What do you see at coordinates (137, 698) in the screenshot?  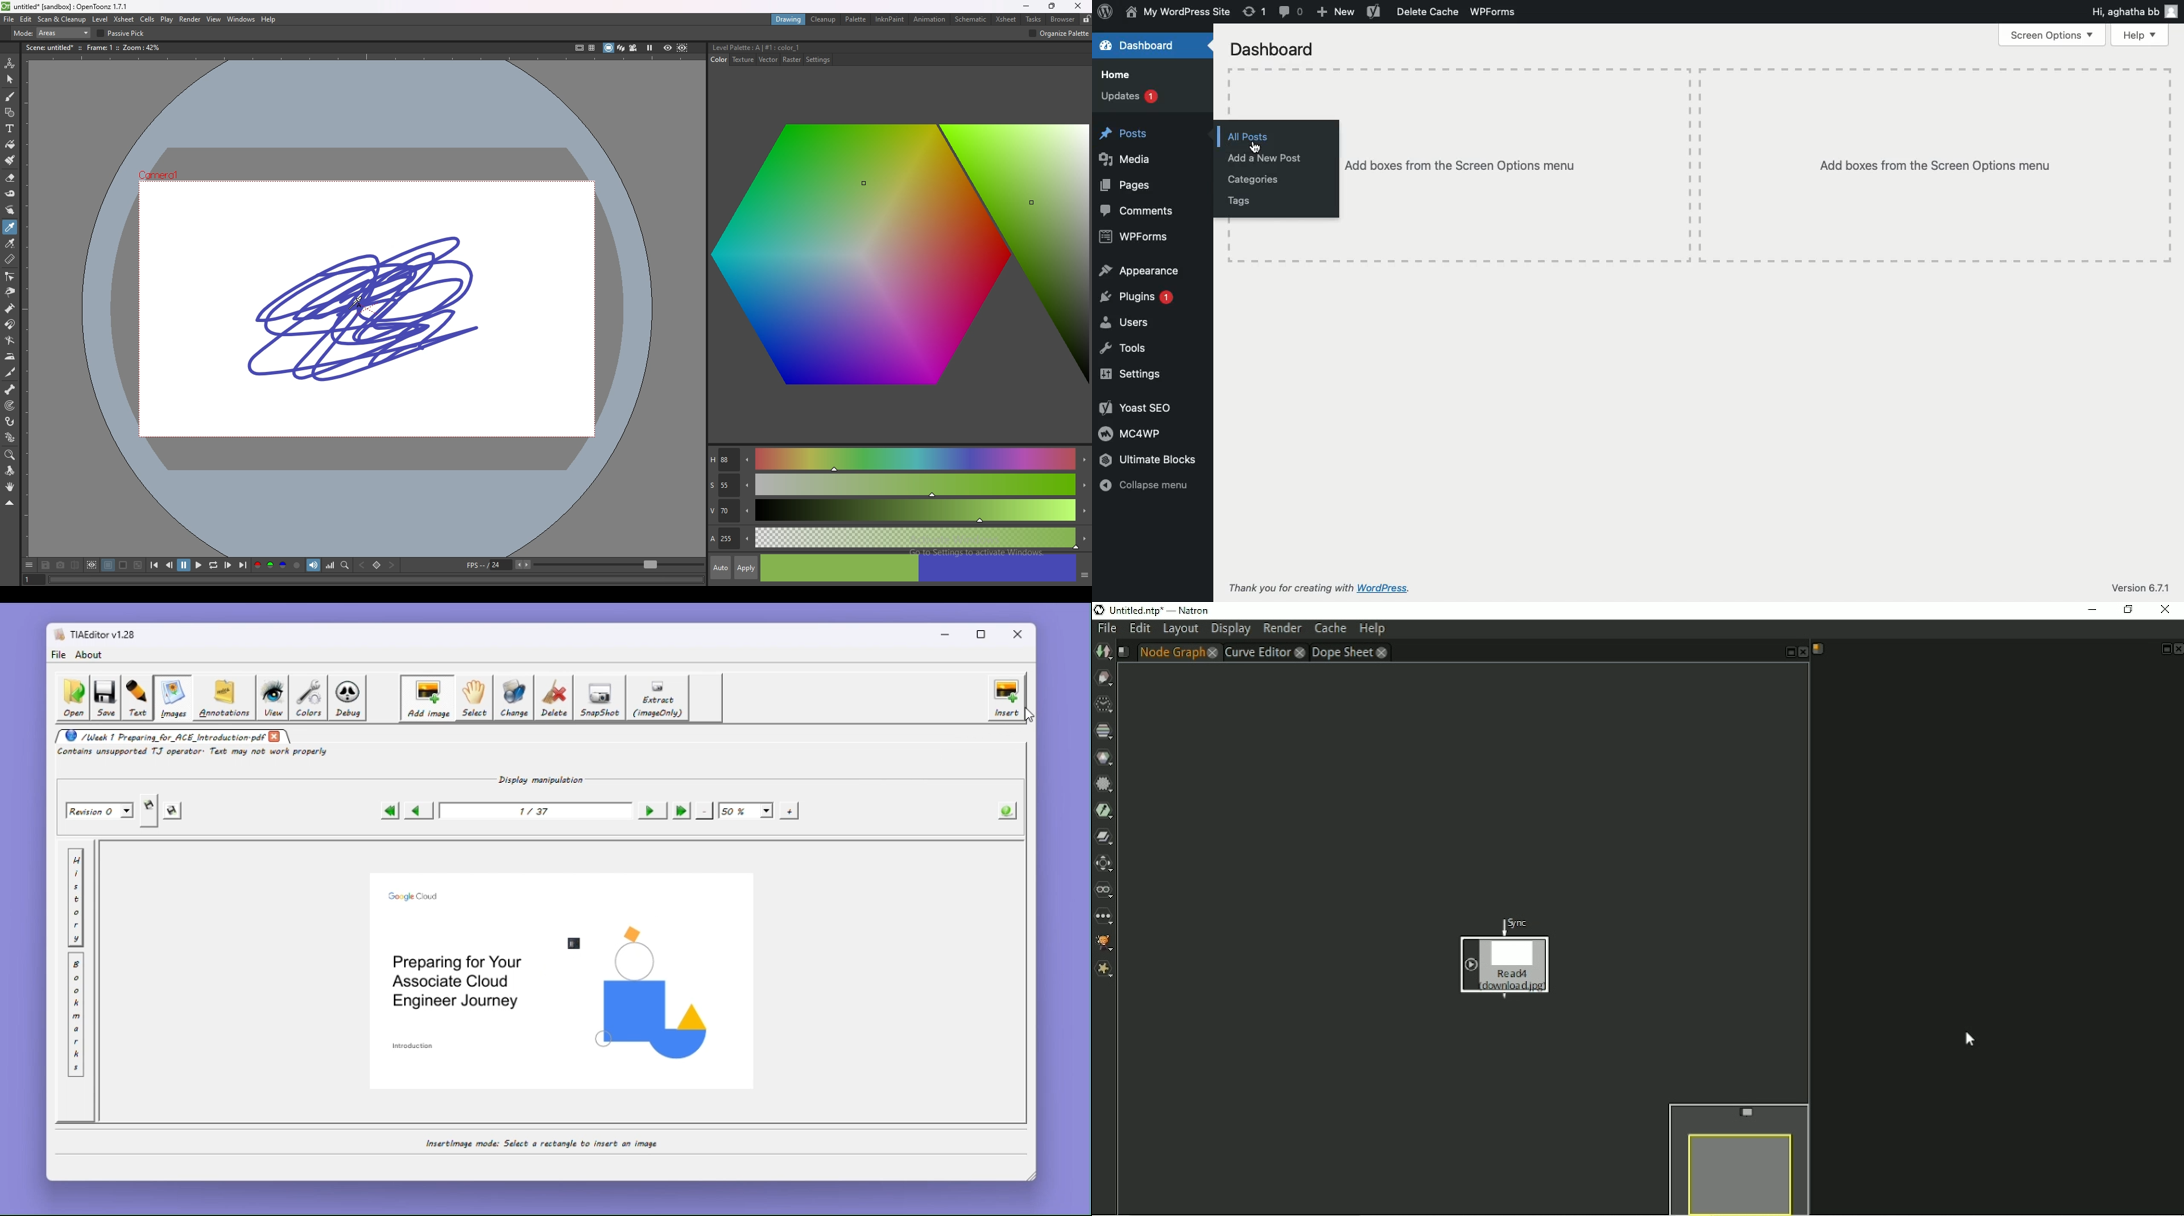 I see `Text` at bounding box center [137, 698].